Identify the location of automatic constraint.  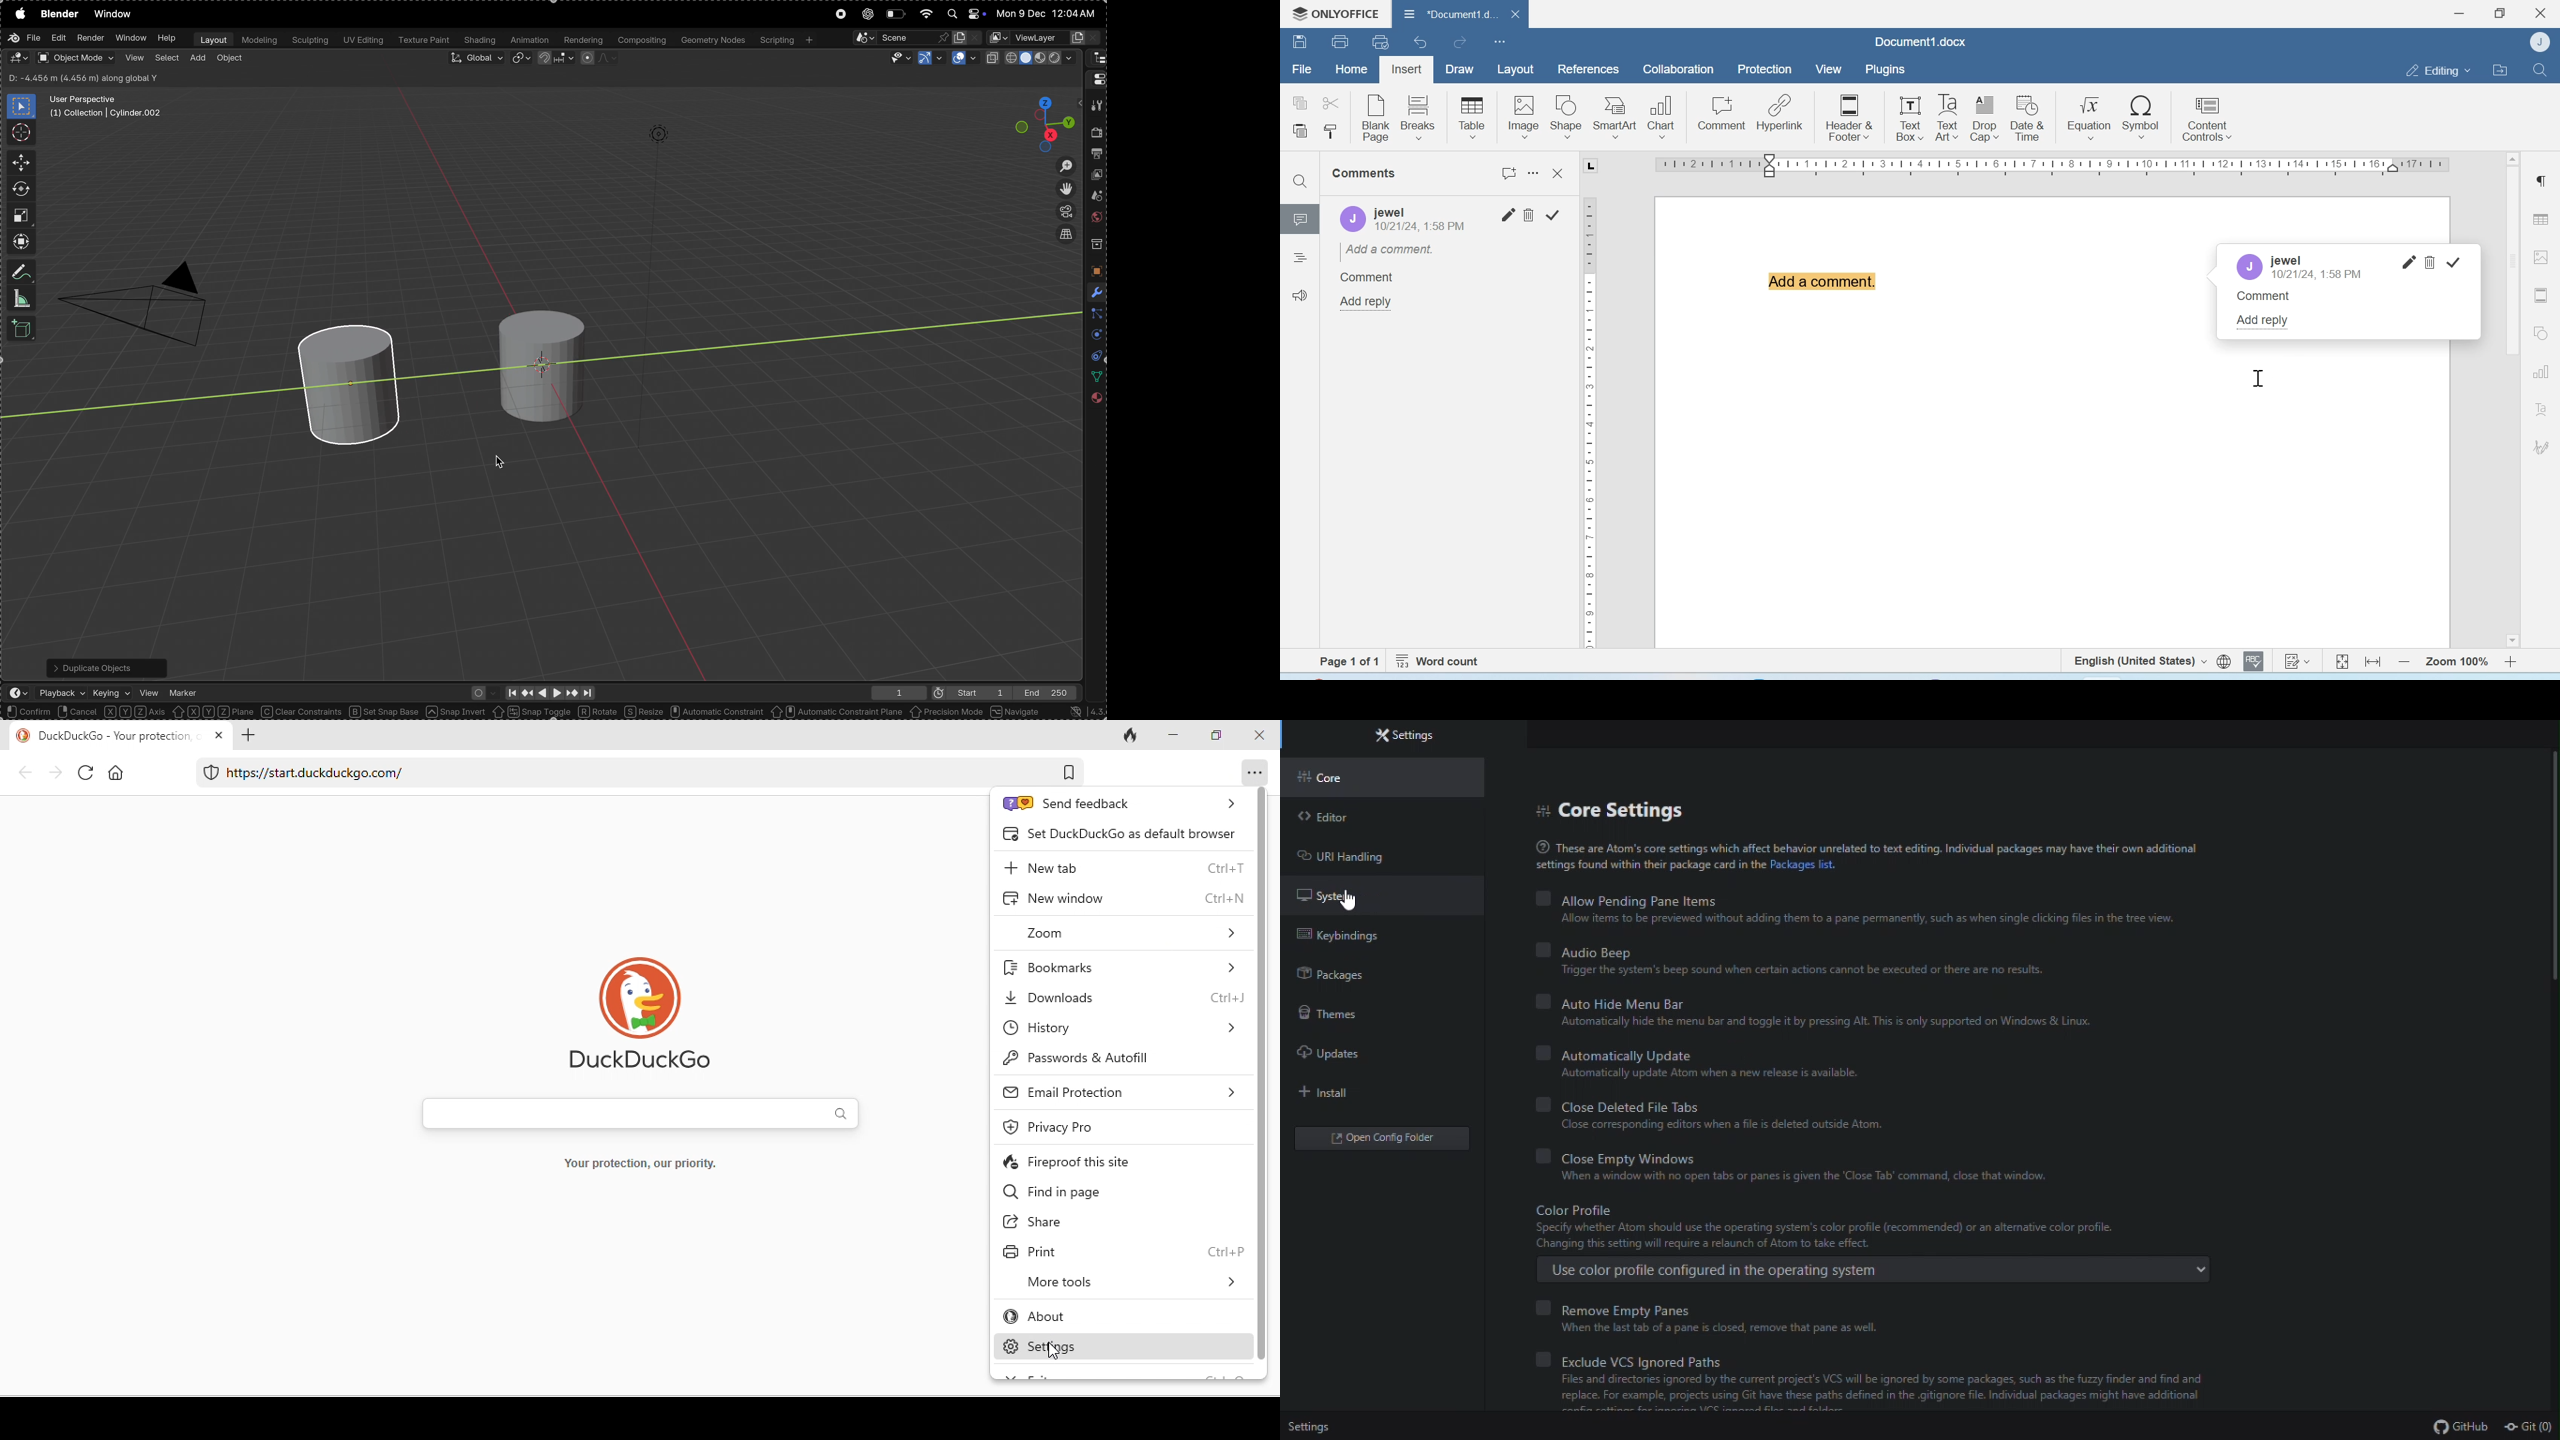
(715, 712).